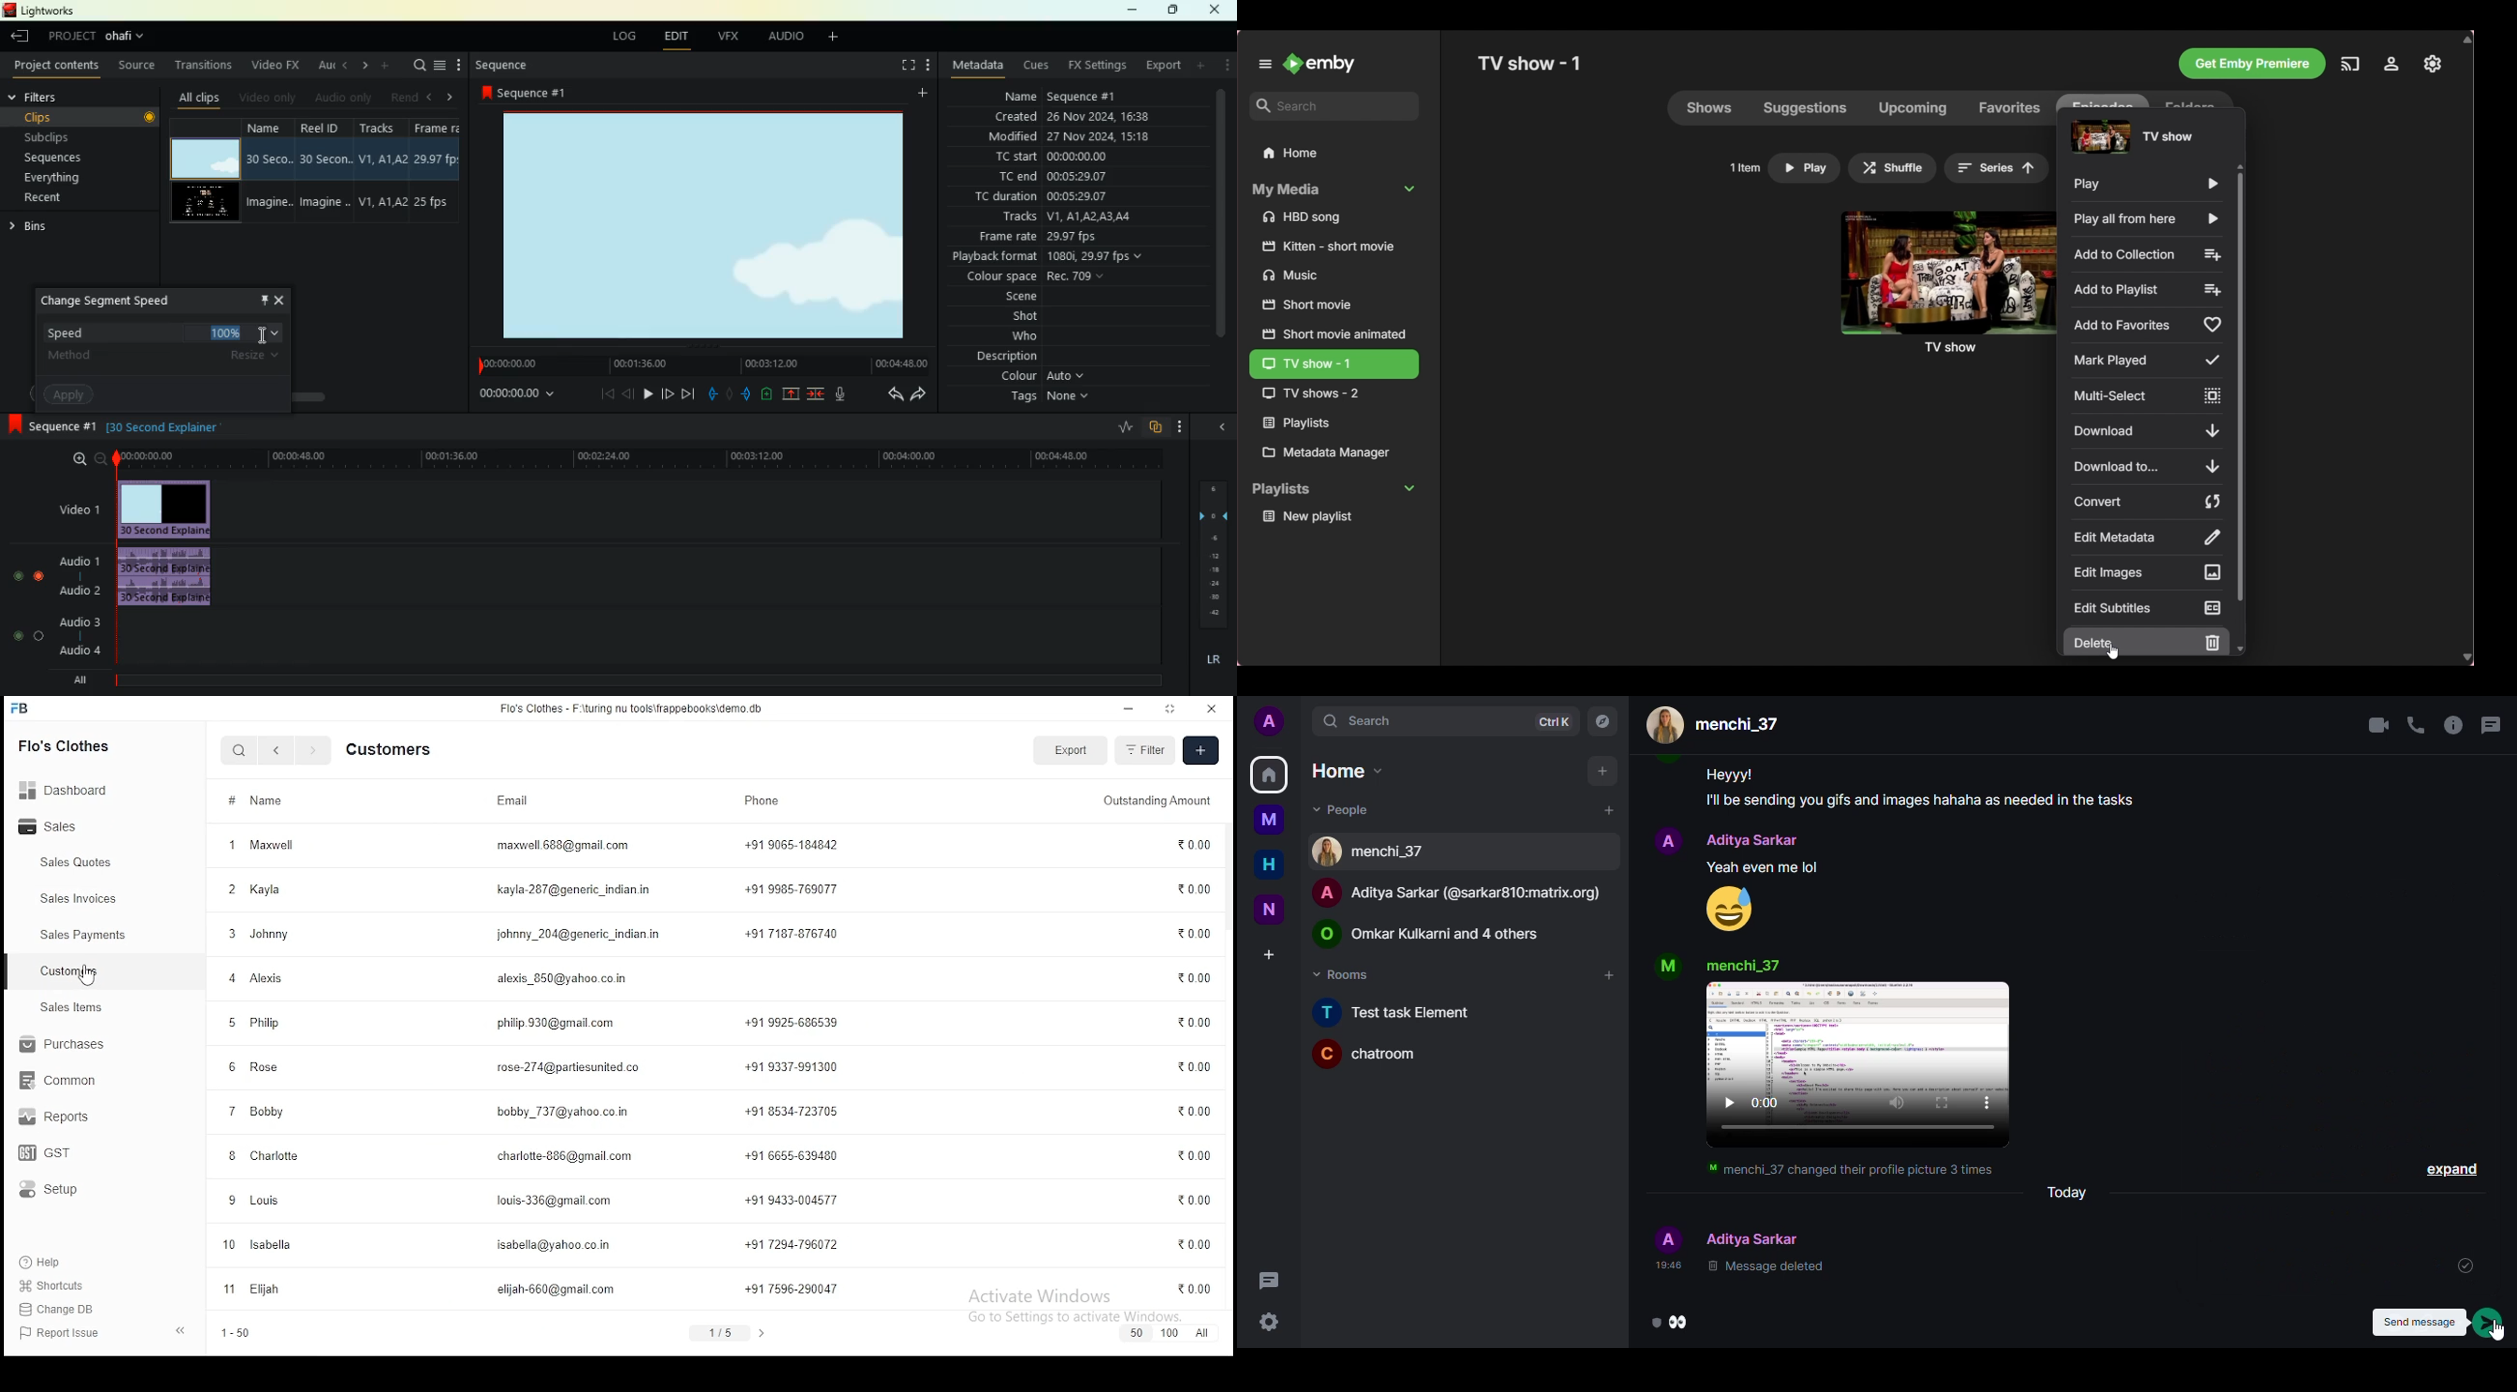 Image resolution: width=2520 pixels, height=1400 pixels. I want to click on Johnny, so click(271, 934).